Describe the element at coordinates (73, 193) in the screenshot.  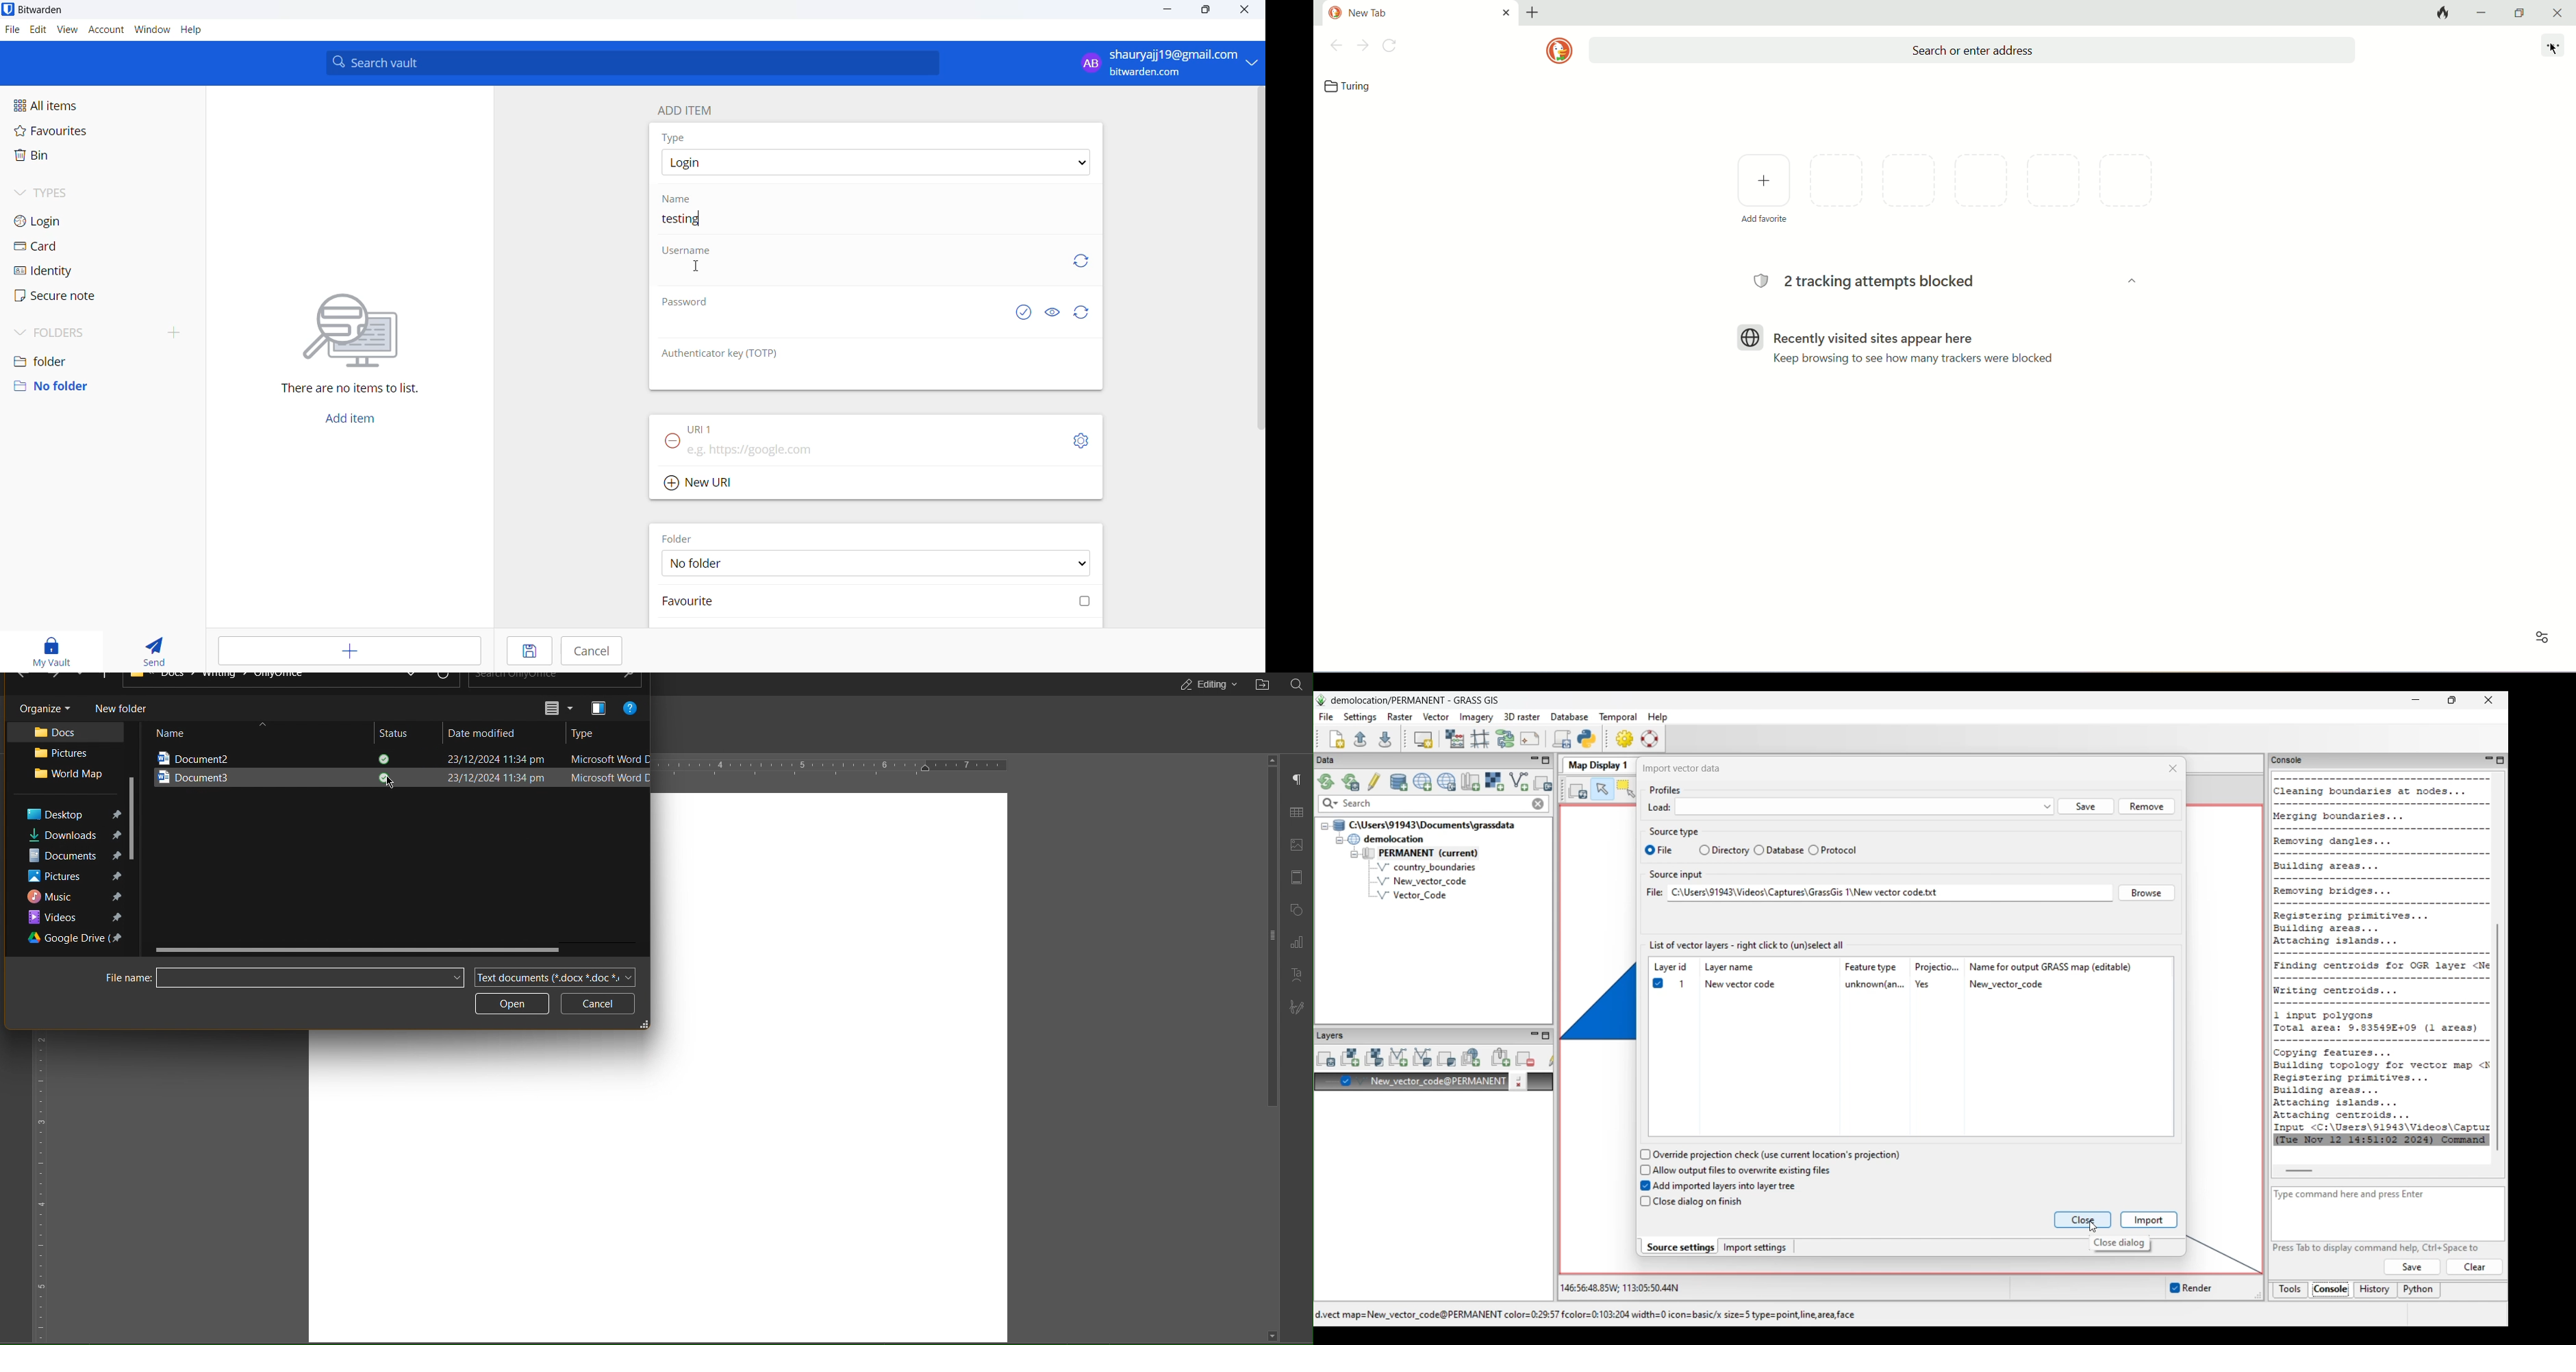
I see `types` at that location.